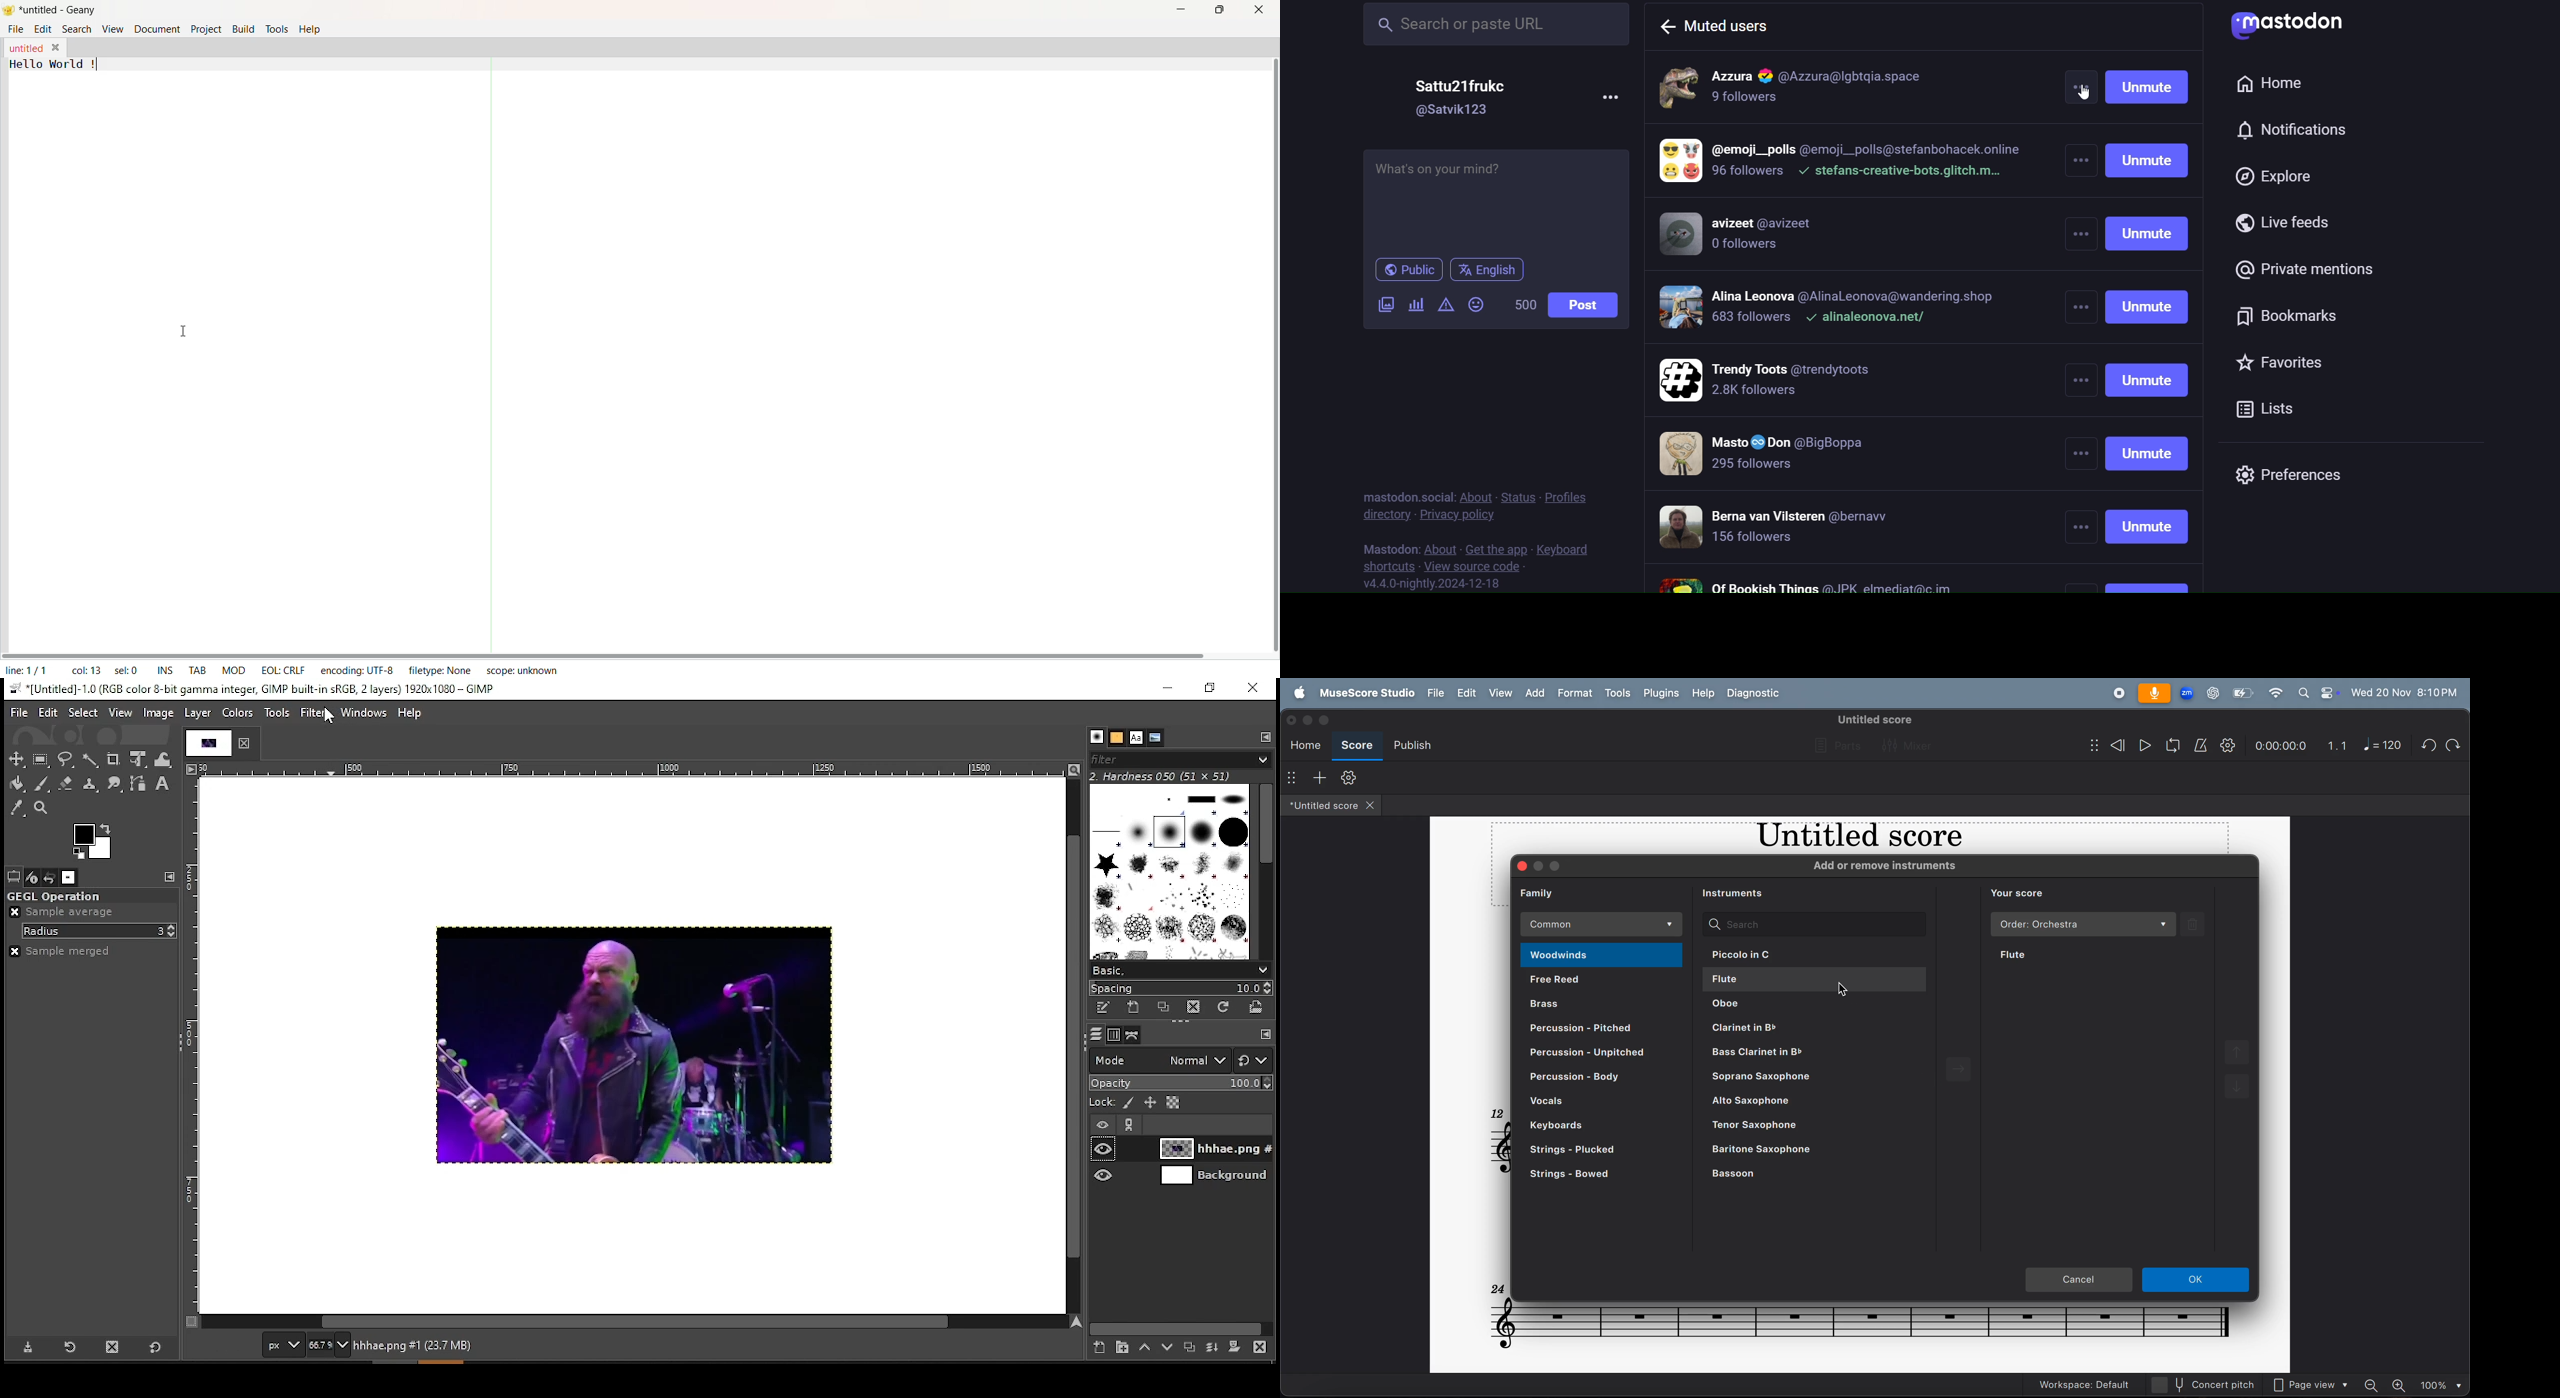 The image size is (2576, 1400). Describe the element at coordinates (40, 782) in the screenshot. I see `paint brush tool` at that location.